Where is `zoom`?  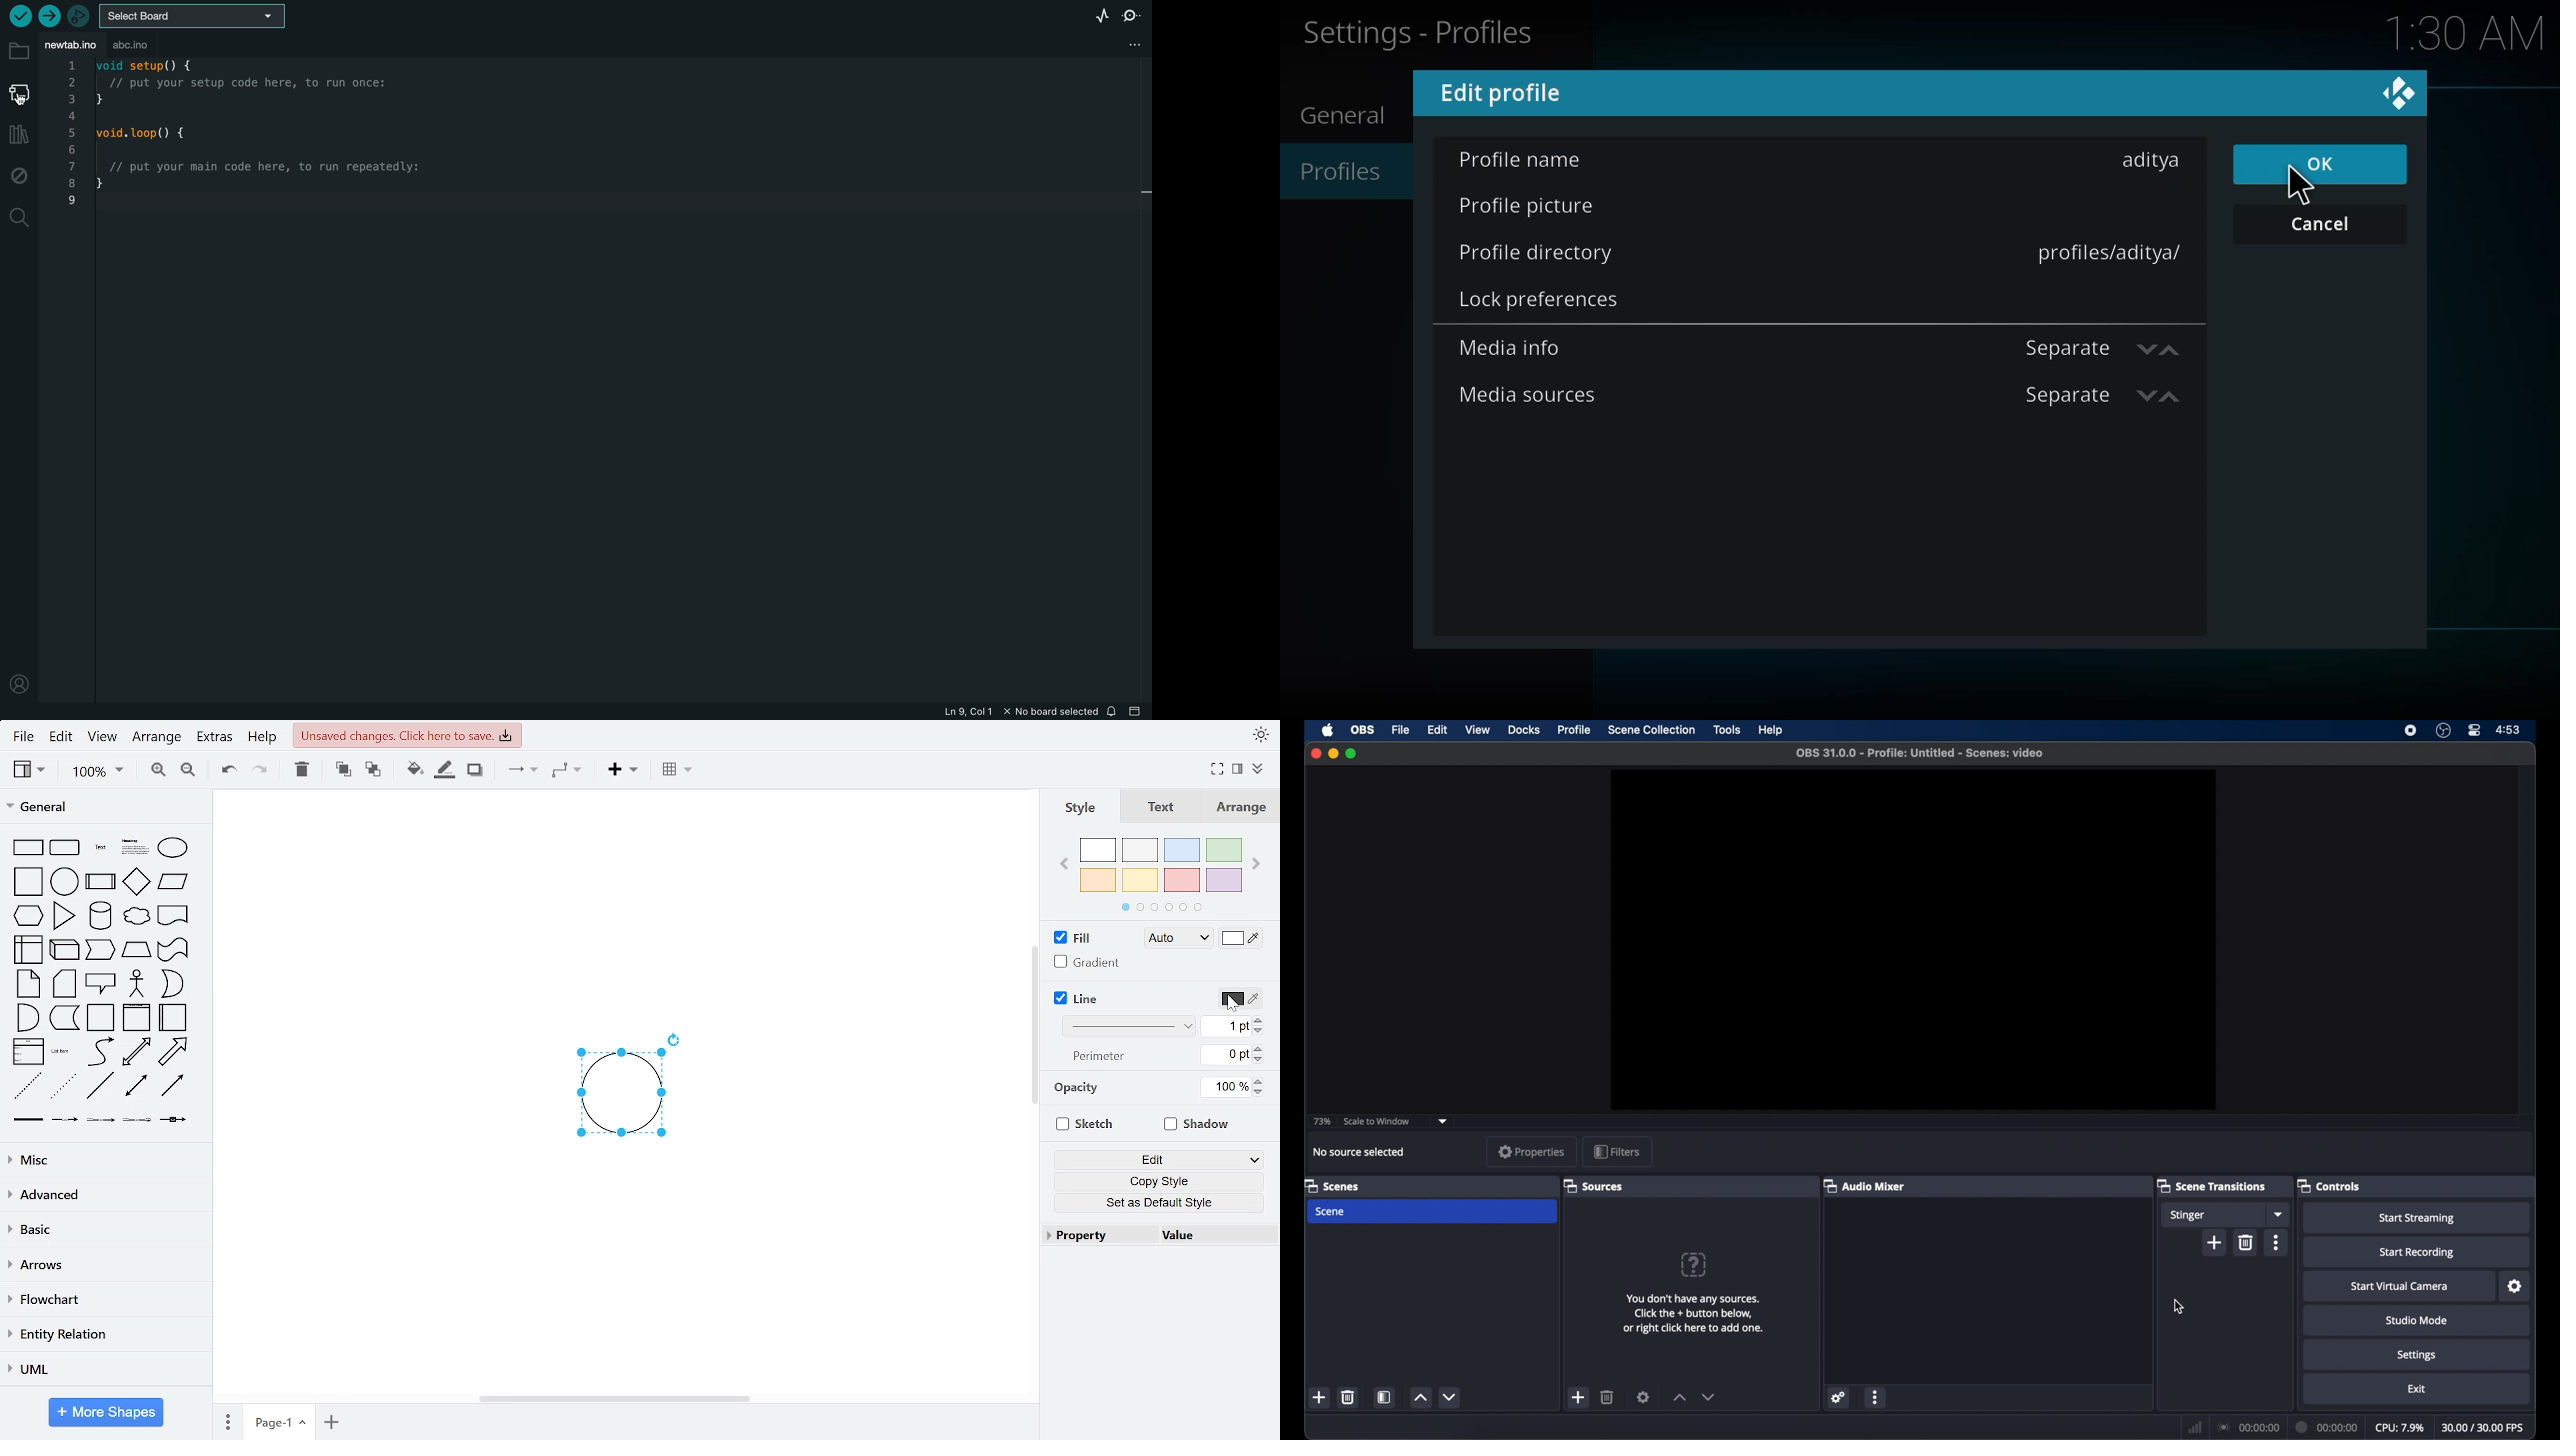
zoom is located at coordinates (94, 771).